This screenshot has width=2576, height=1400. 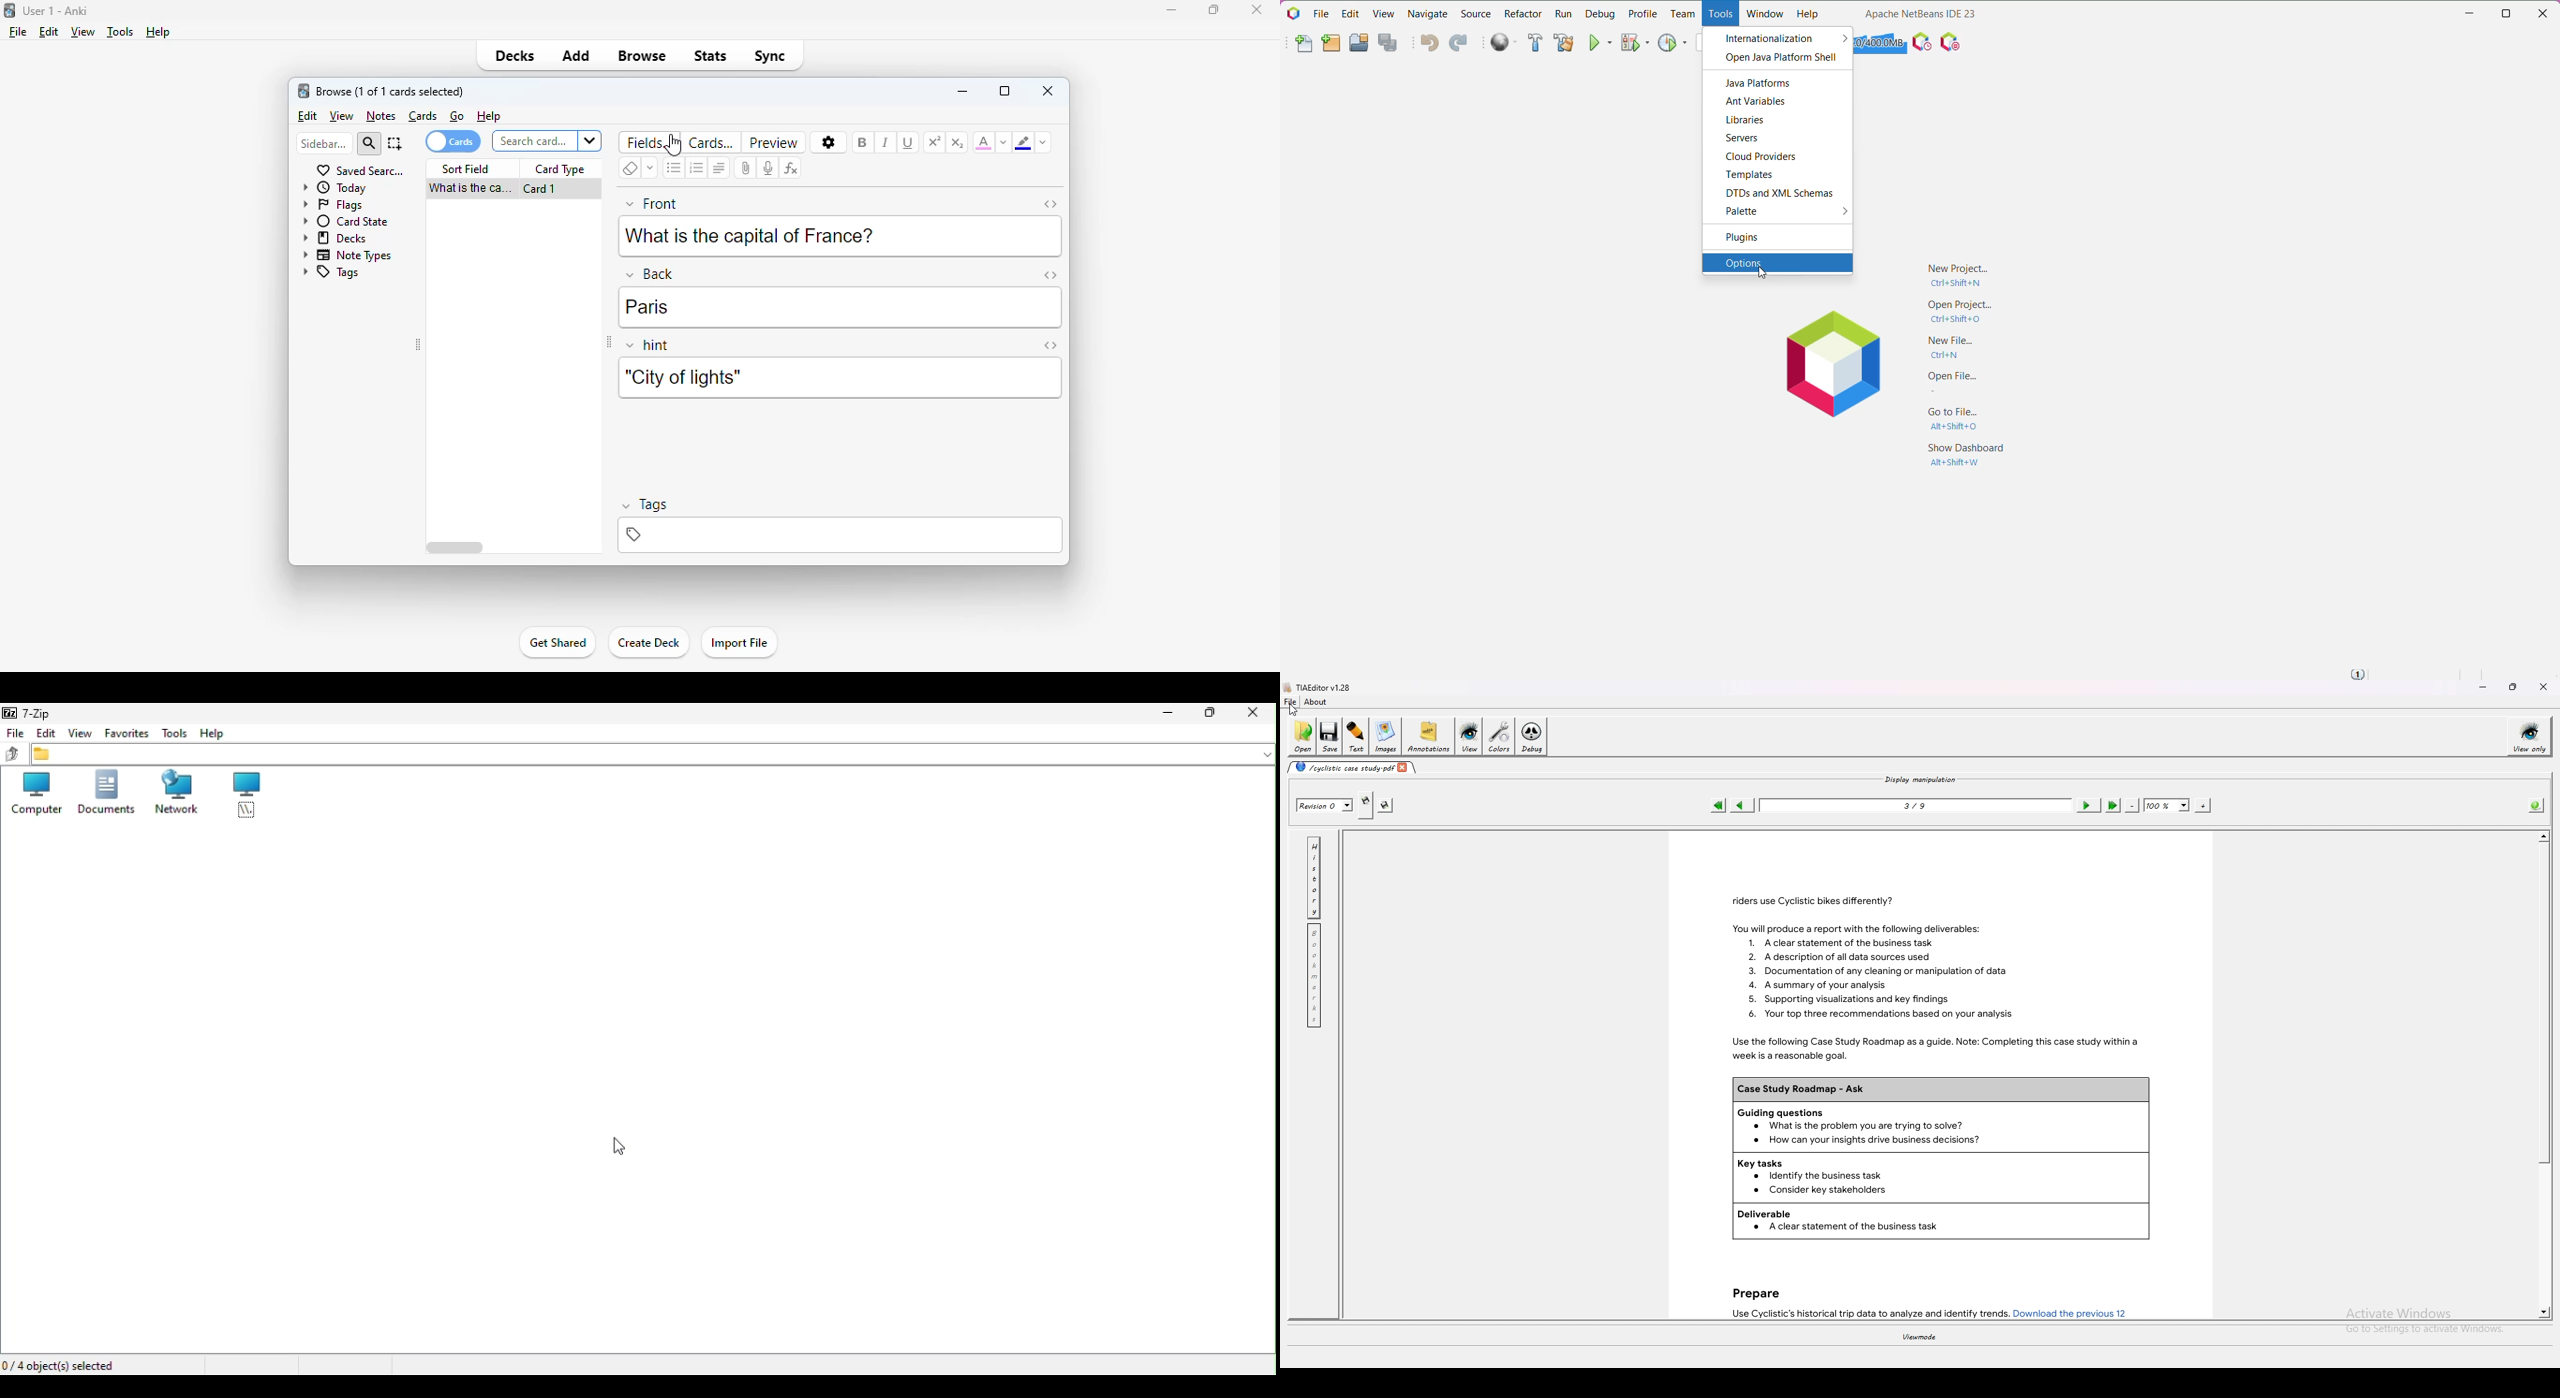 I want to click on ordered list, so click(x=697, y=169).